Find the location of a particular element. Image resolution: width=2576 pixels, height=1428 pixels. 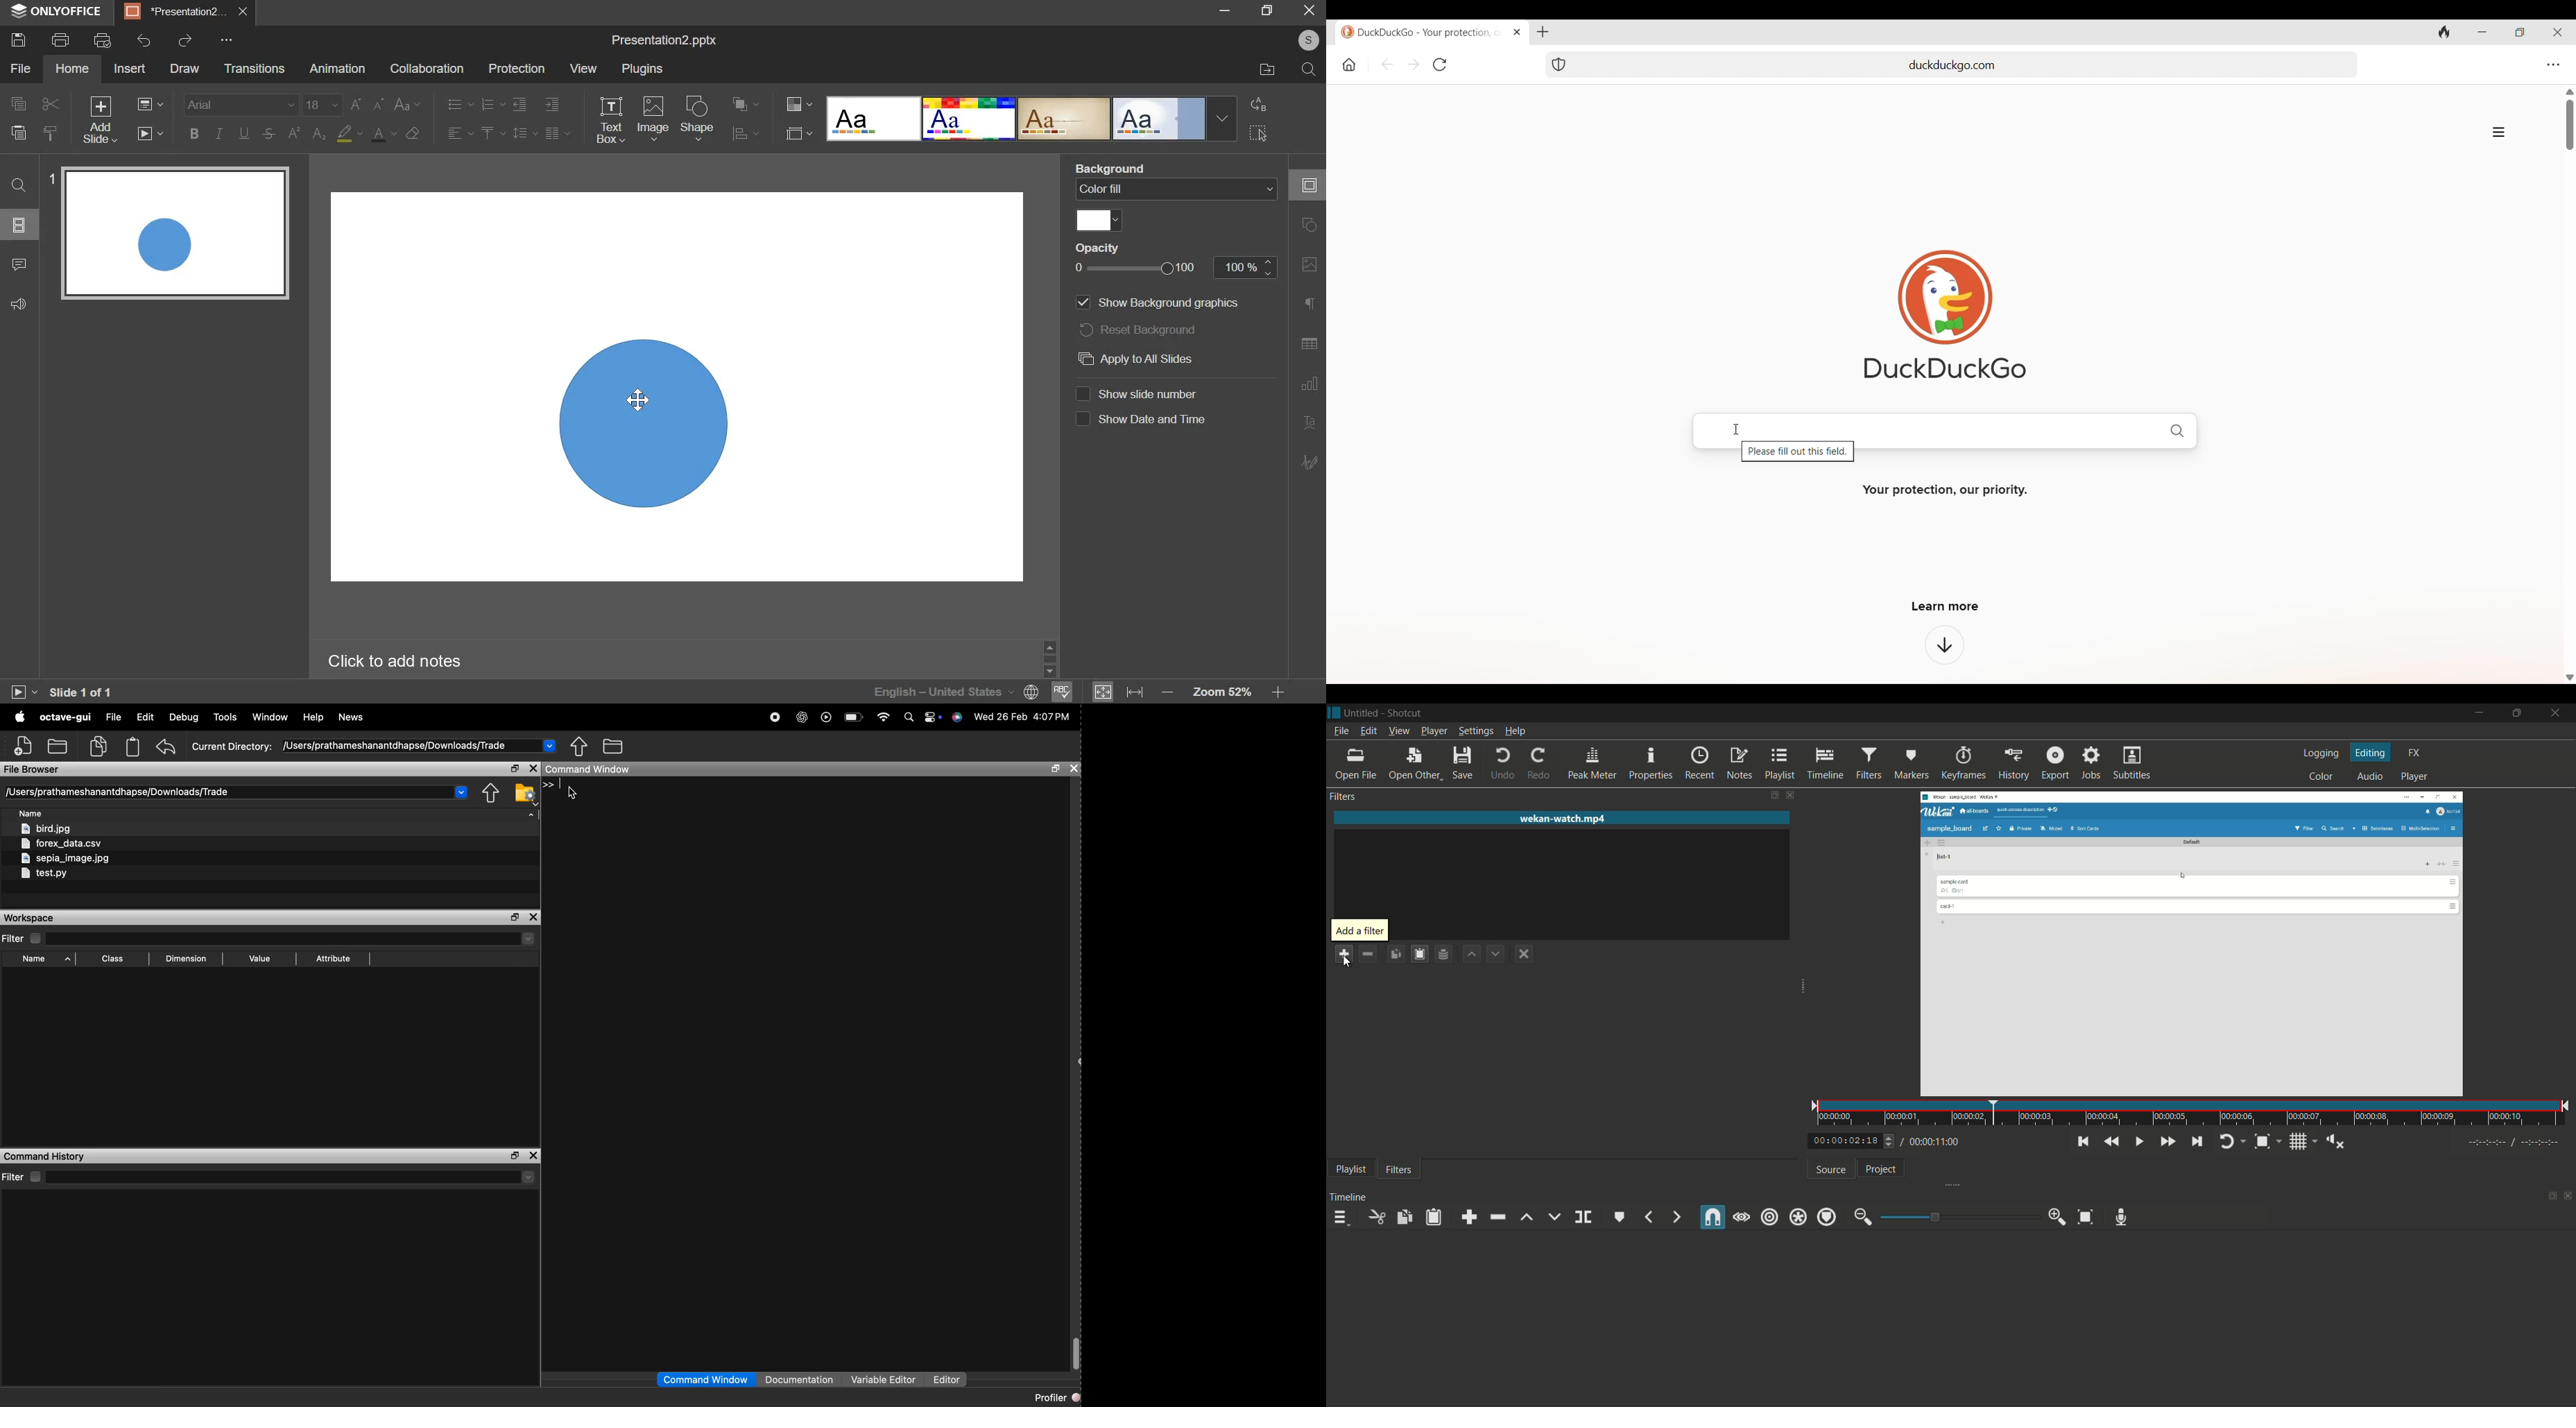

File Browser is located at coordinates (33, 770).